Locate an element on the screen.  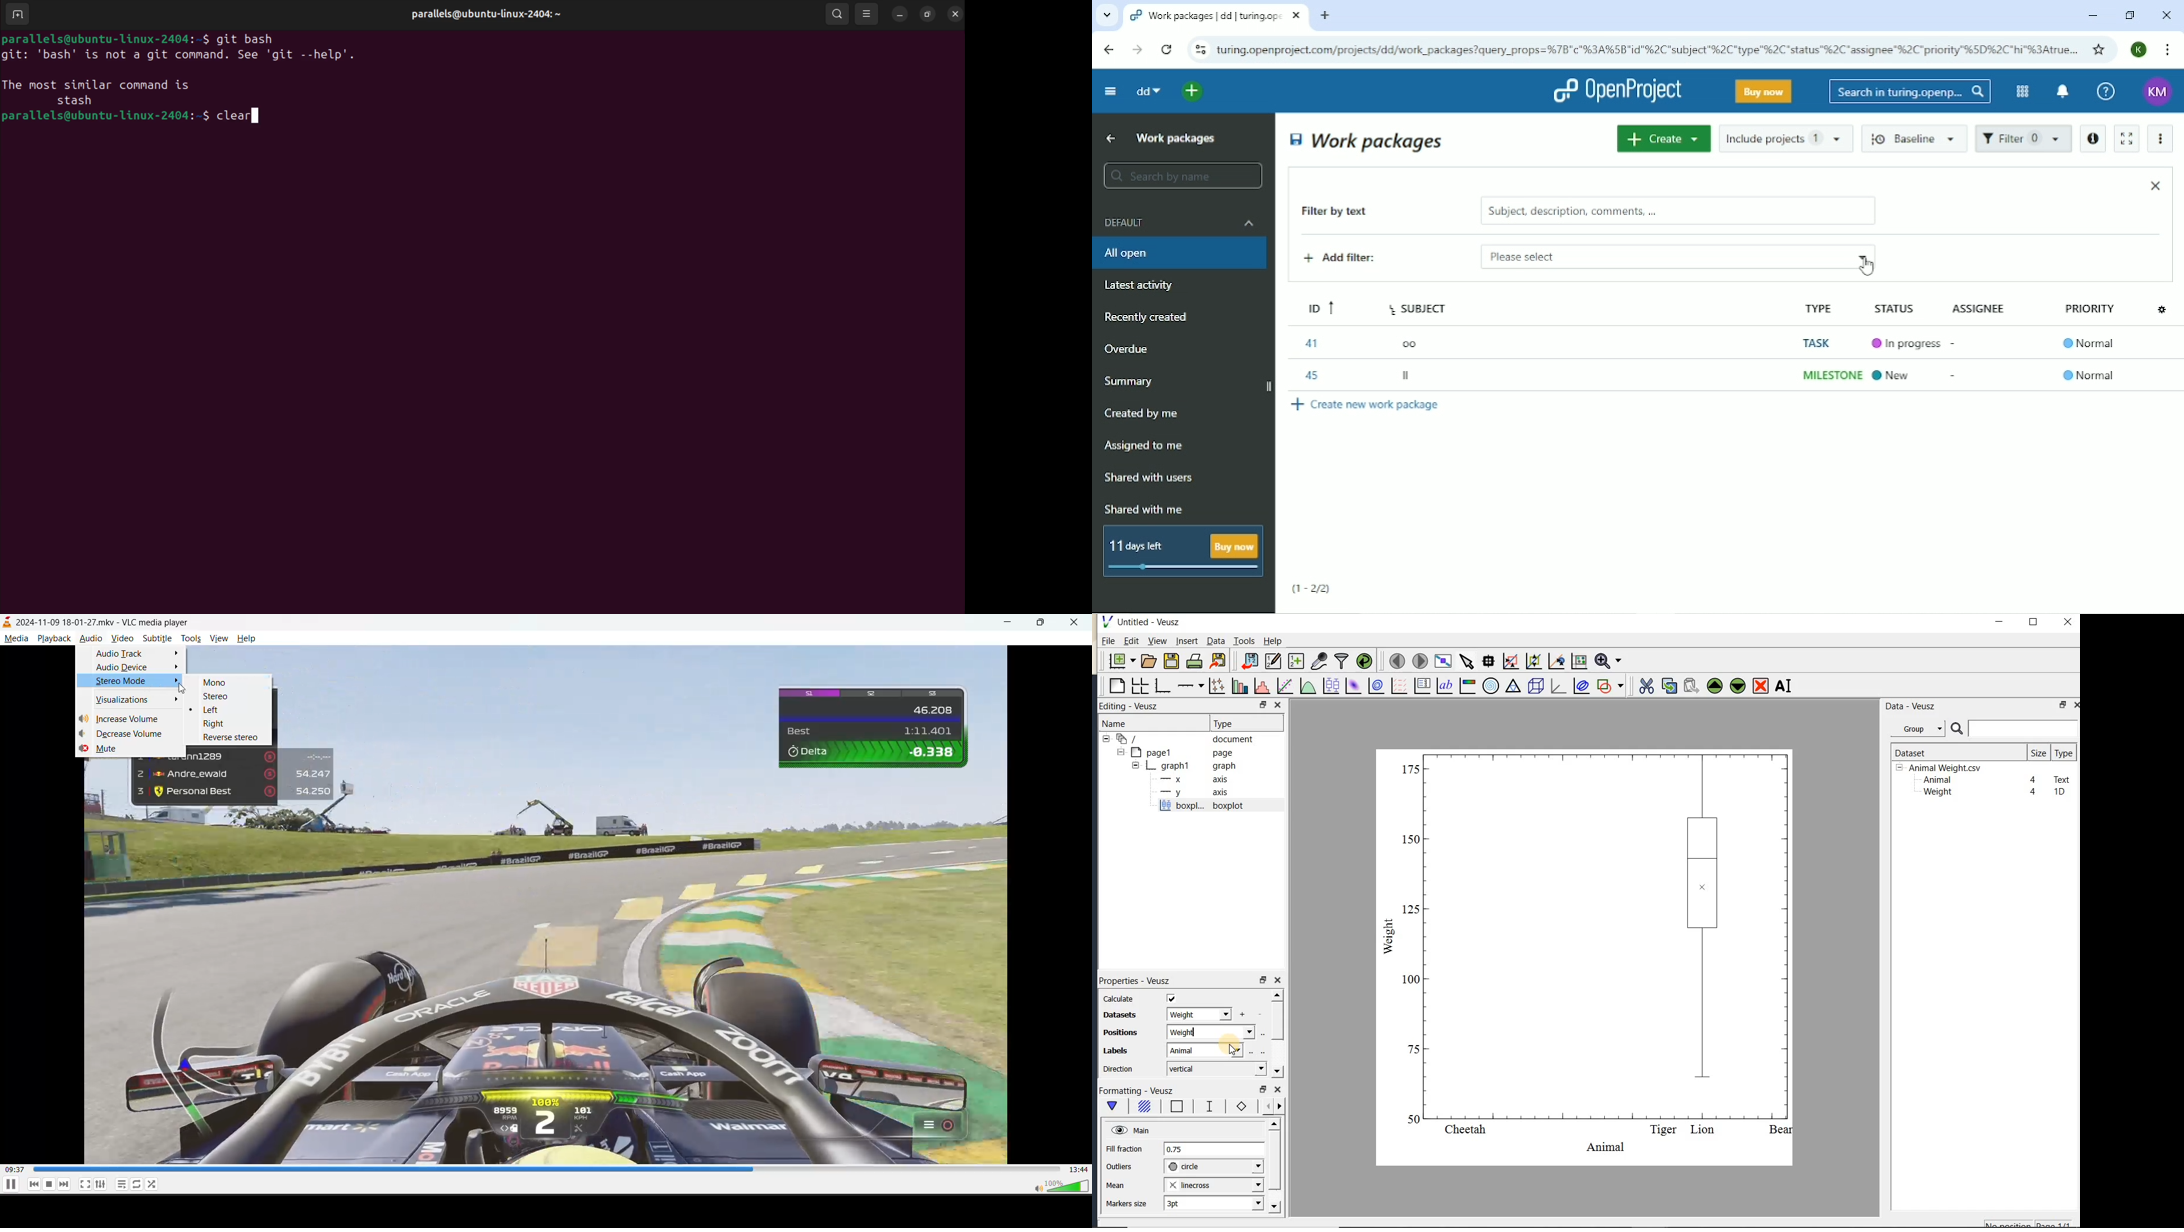
Collapse project menu is located at coordinates (1109, 90).